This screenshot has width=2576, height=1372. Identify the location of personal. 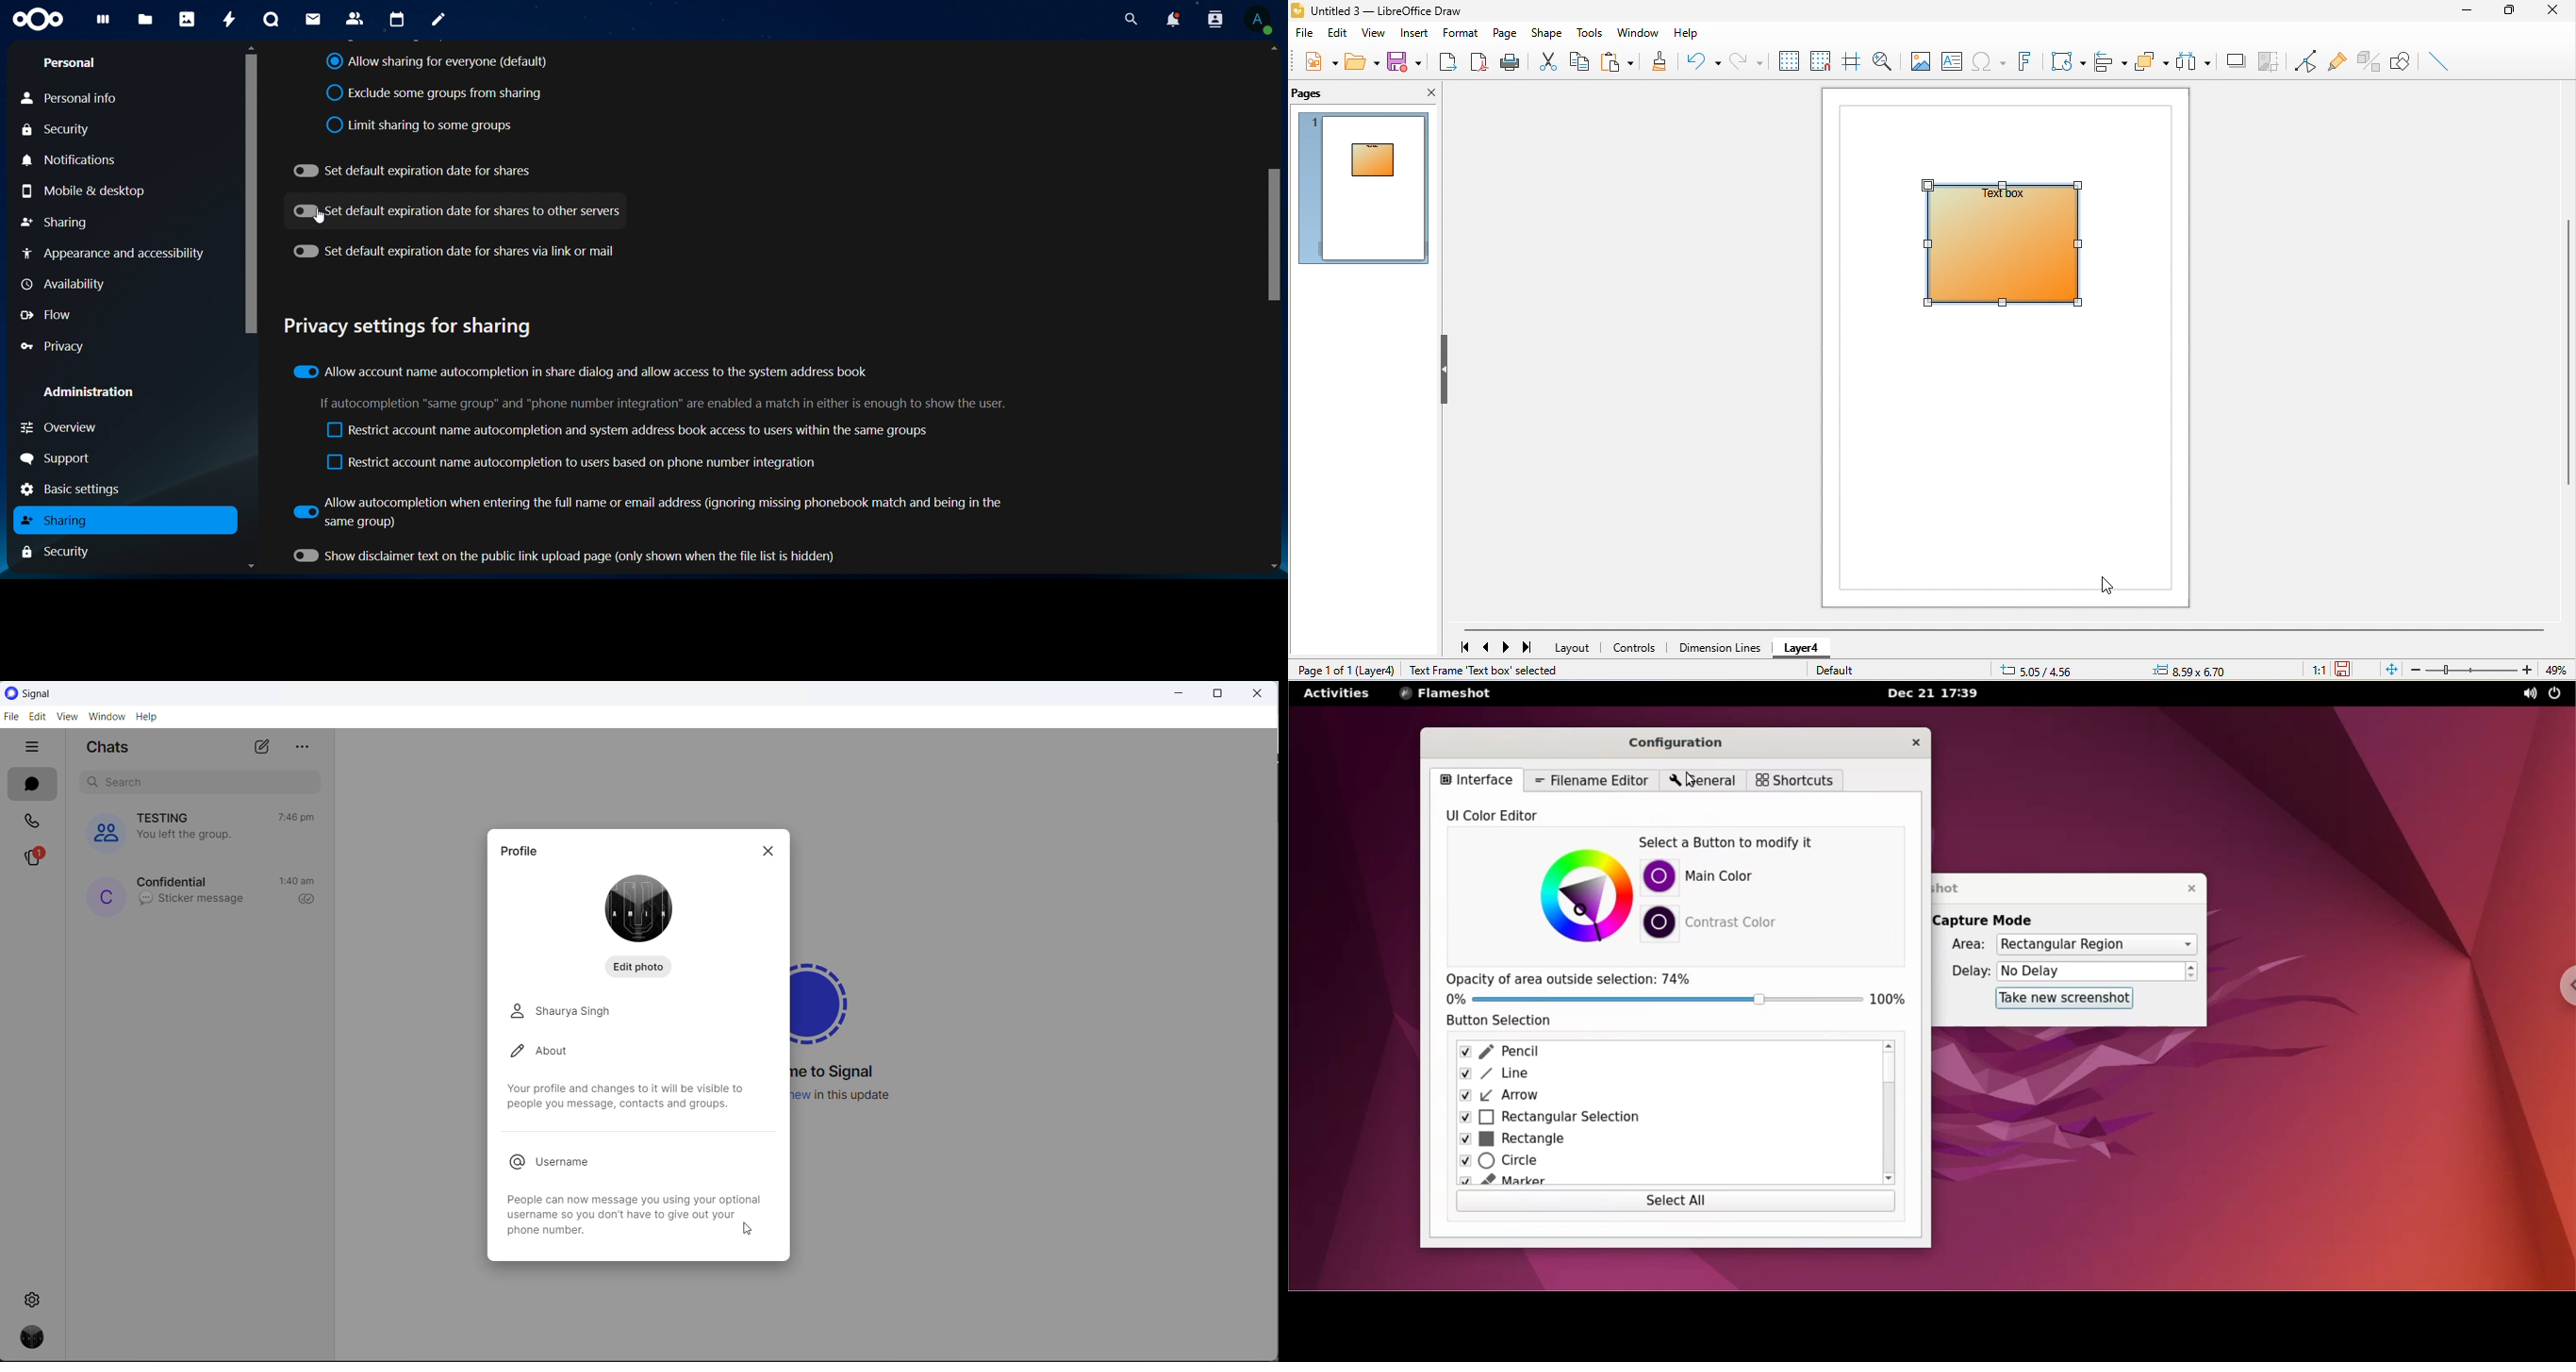
(74, 63).